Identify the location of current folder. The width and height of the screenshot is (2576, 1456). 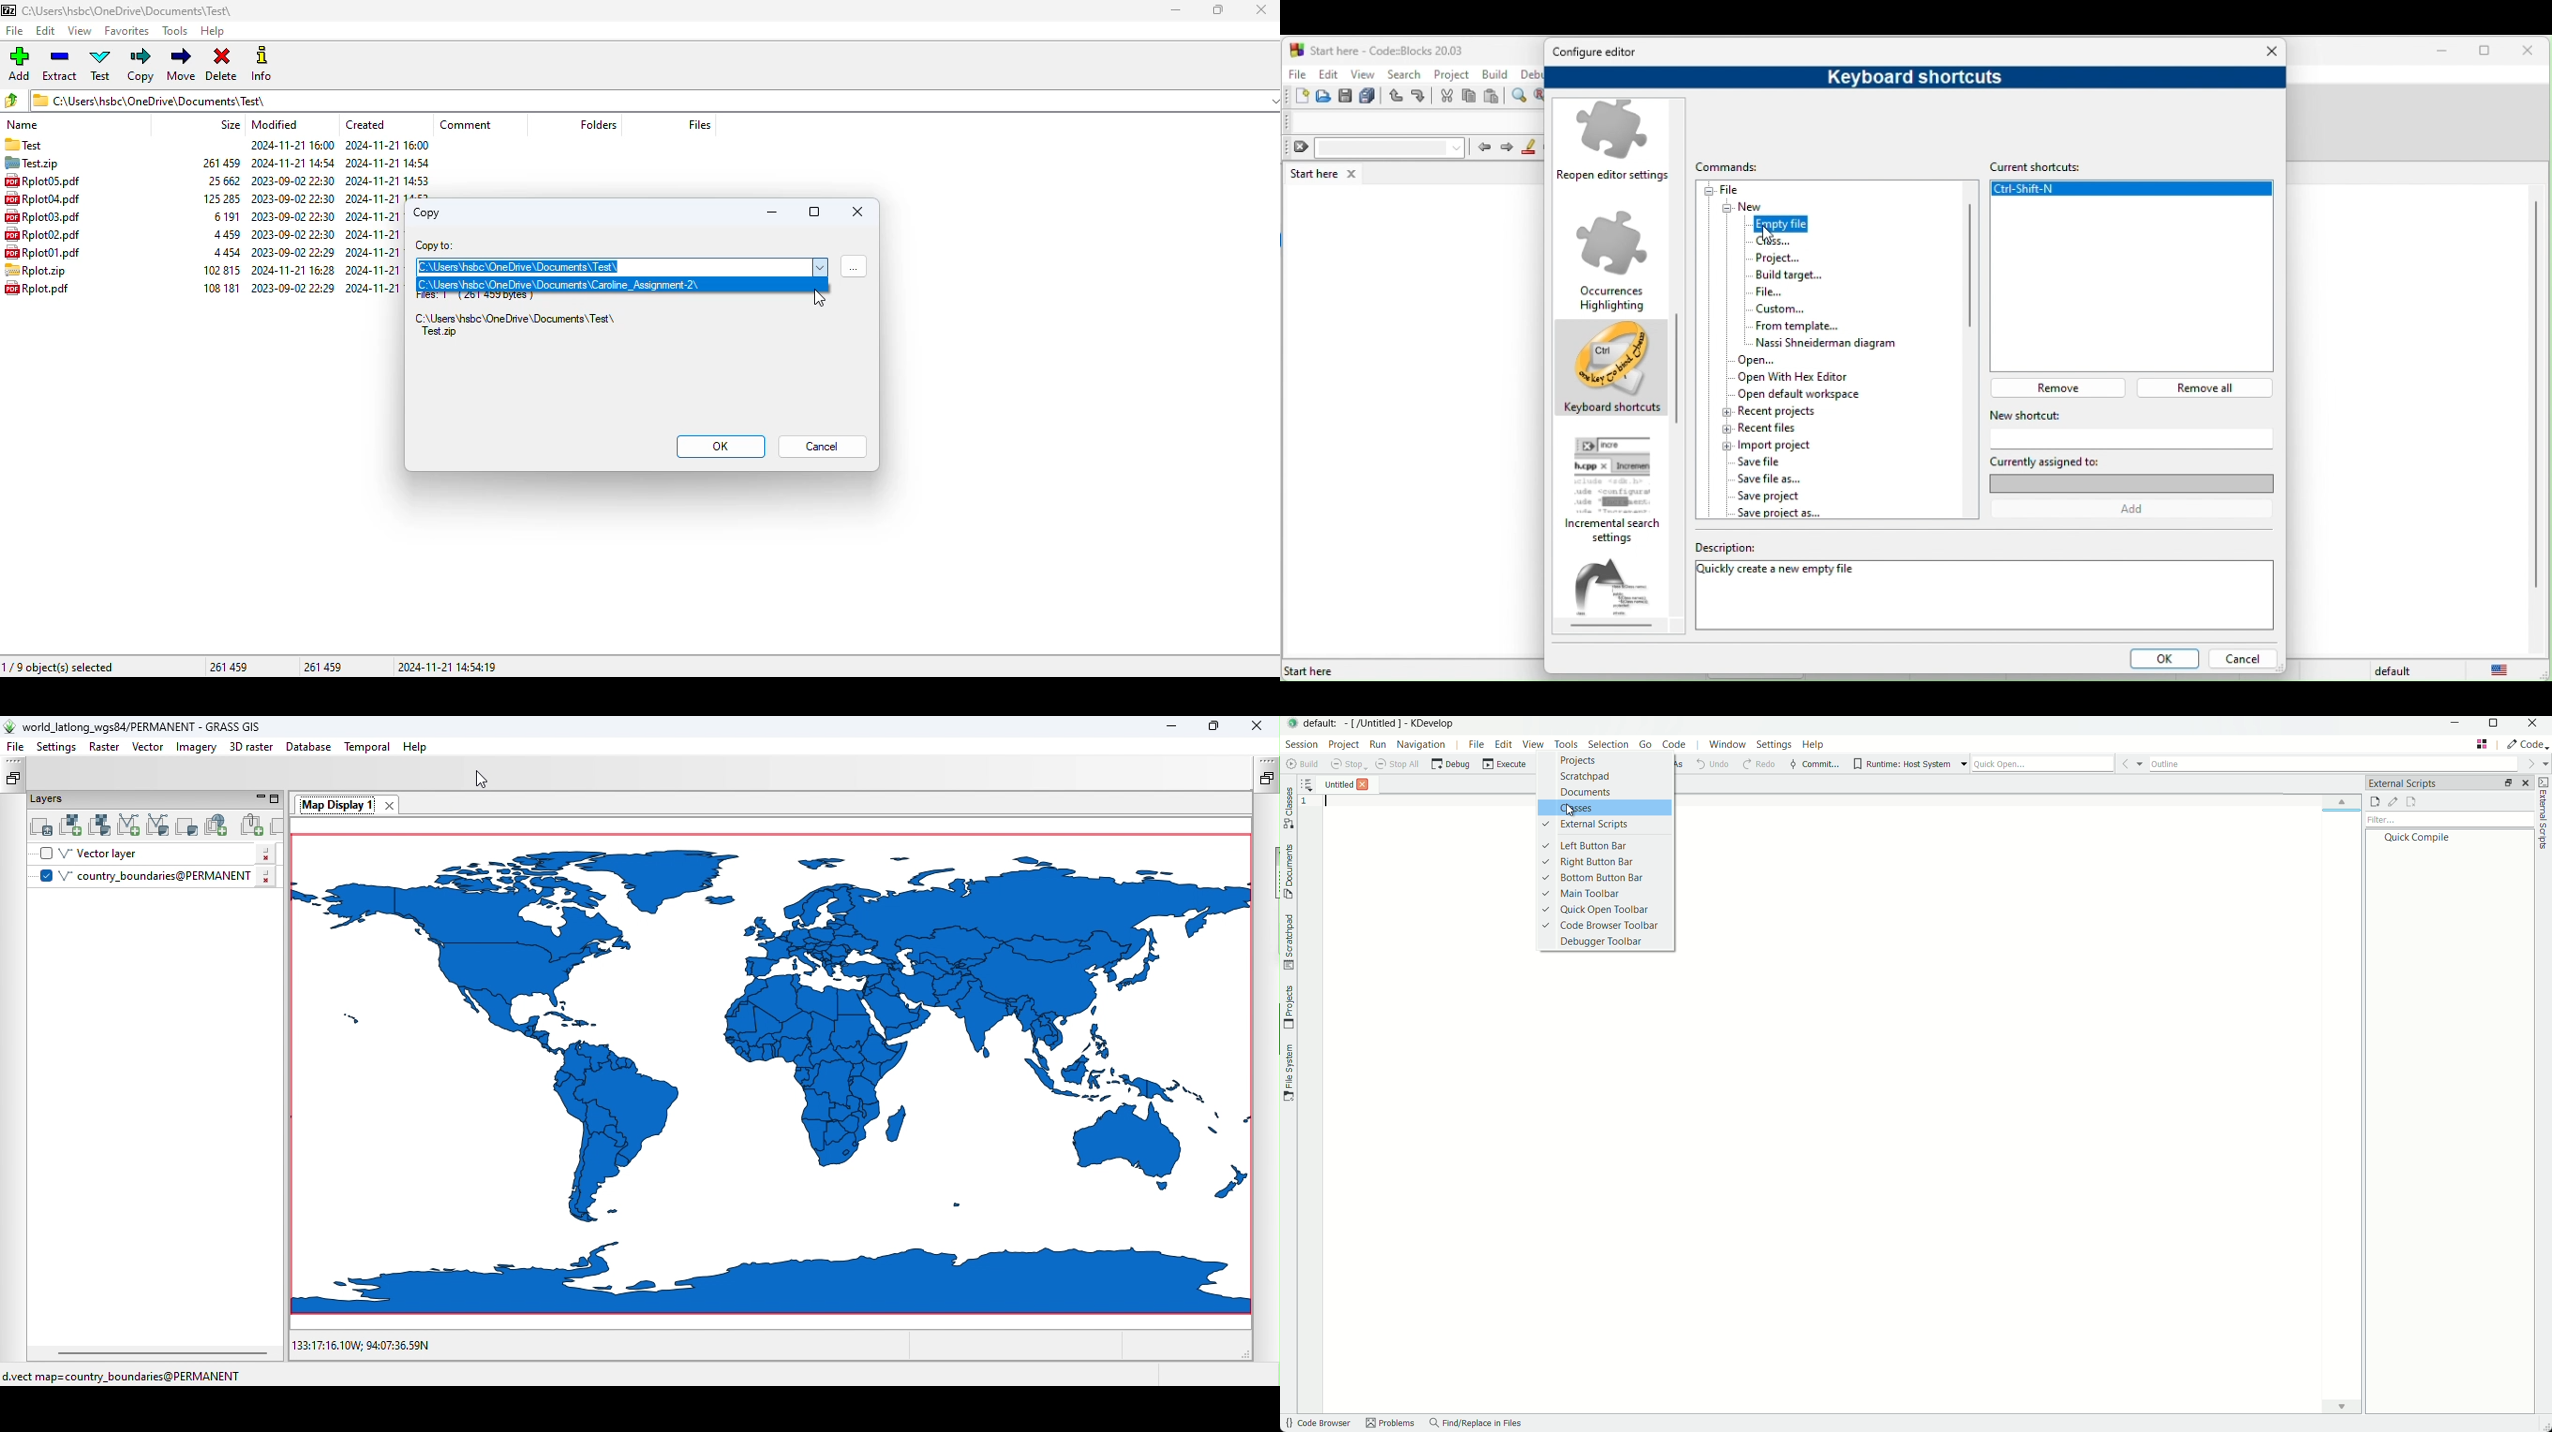
(653, 101).